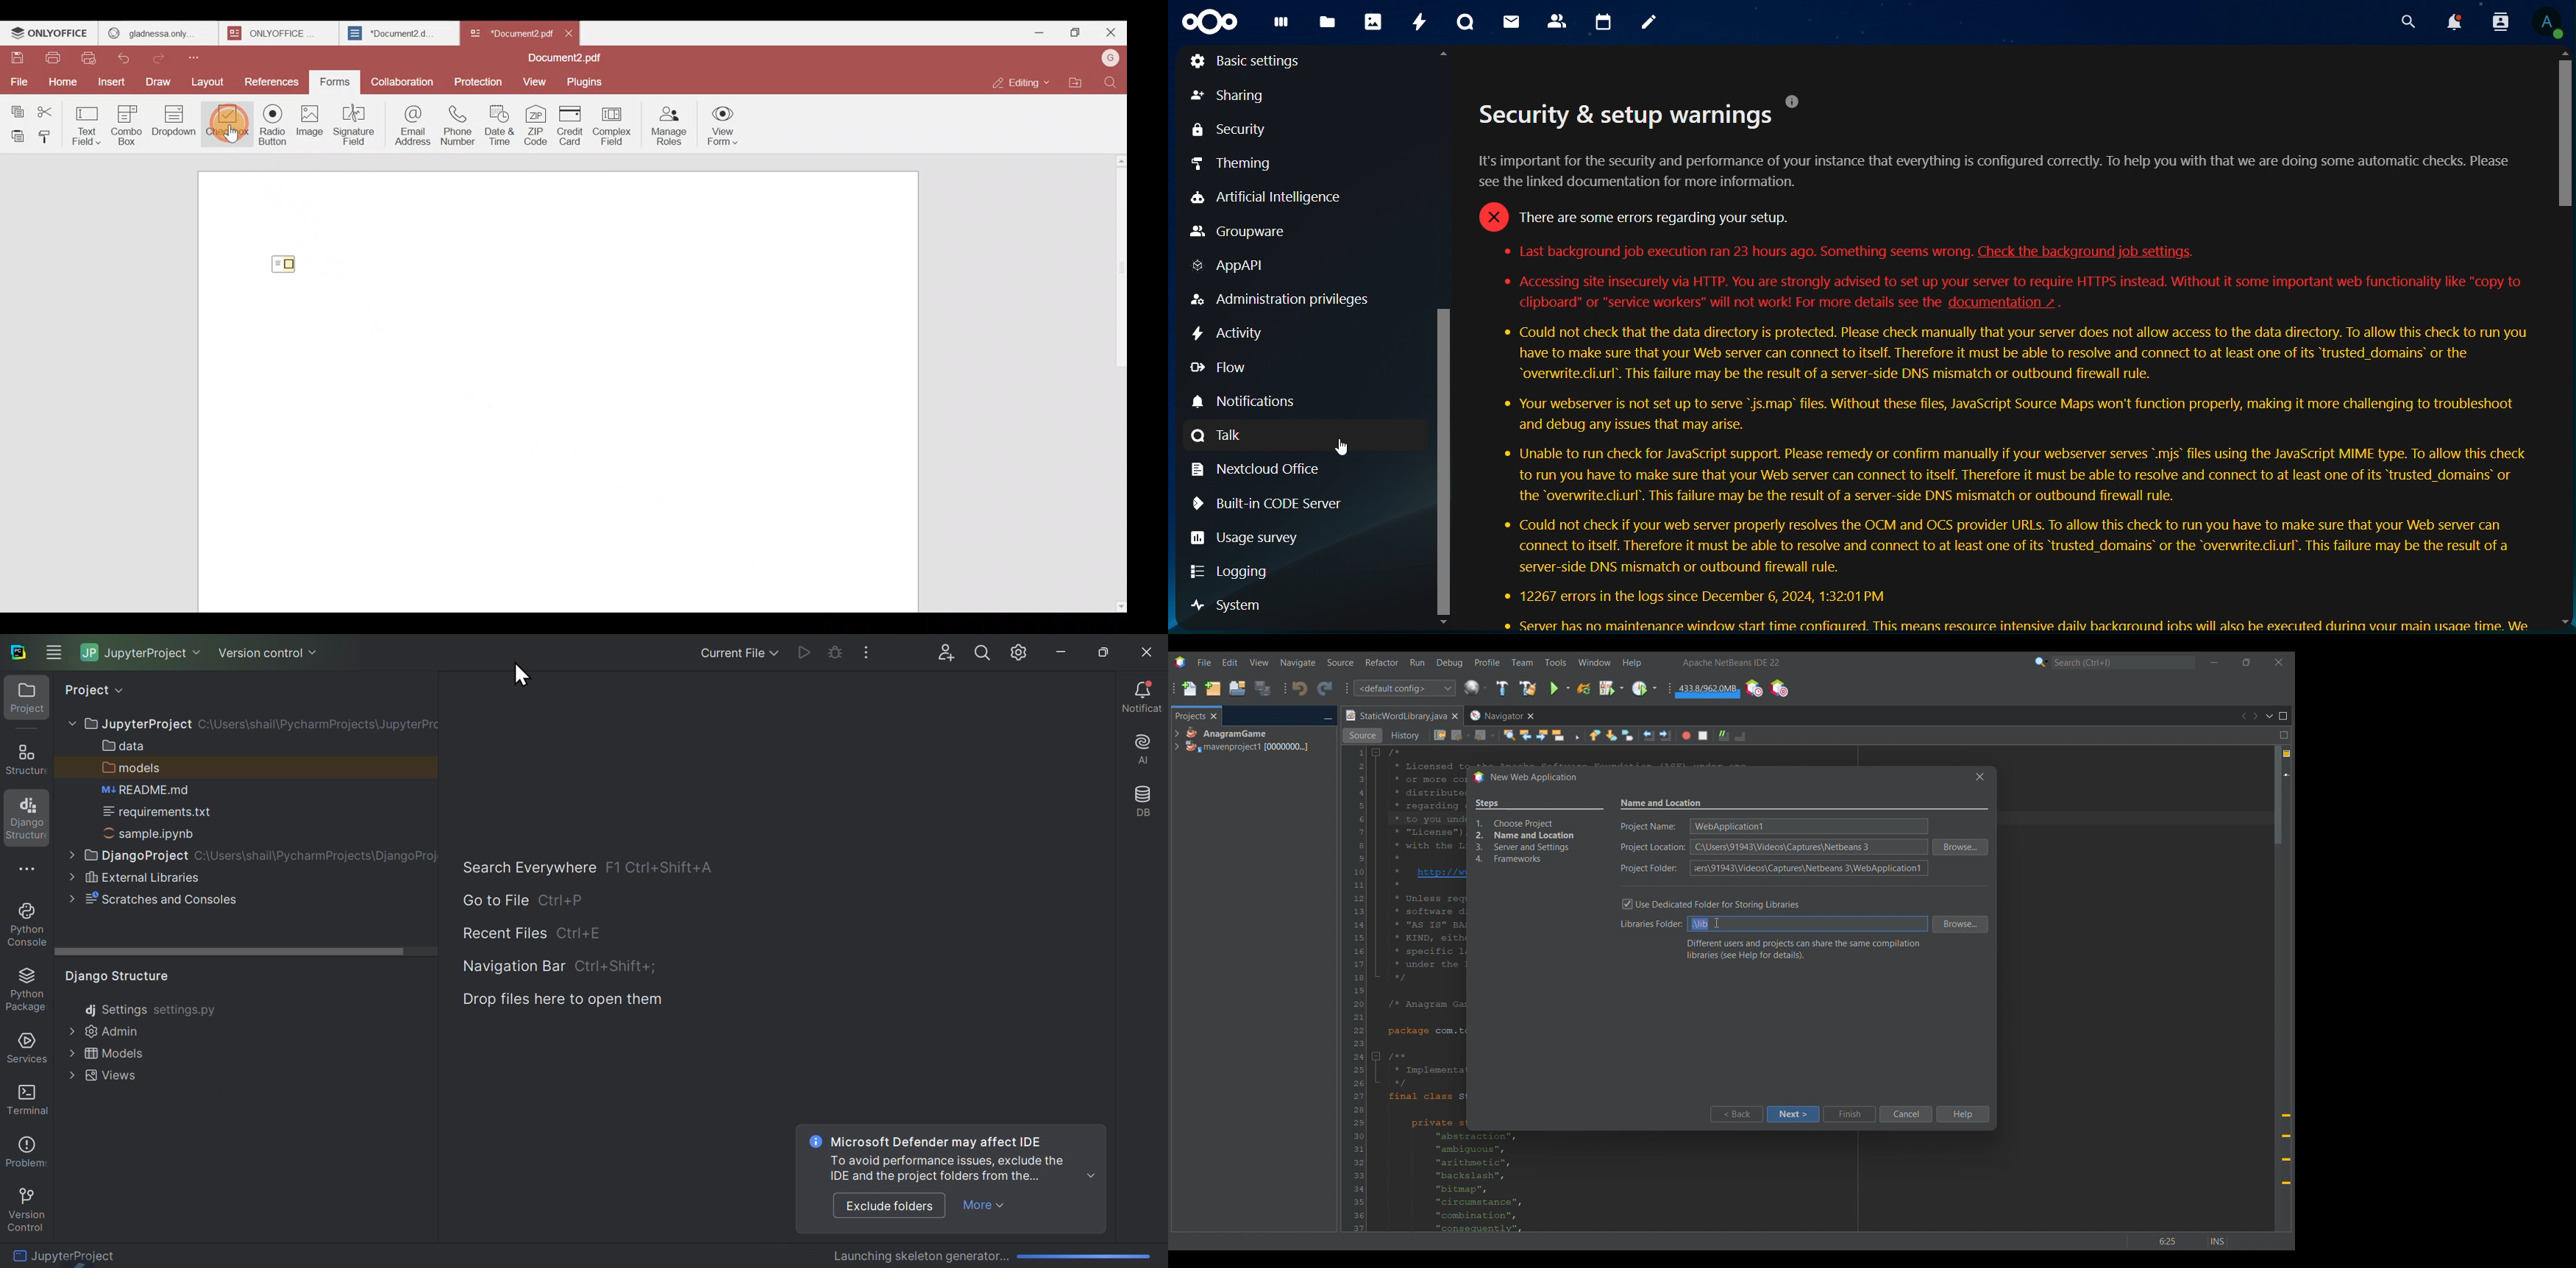  I want to click on Python console, so click(26, 925).